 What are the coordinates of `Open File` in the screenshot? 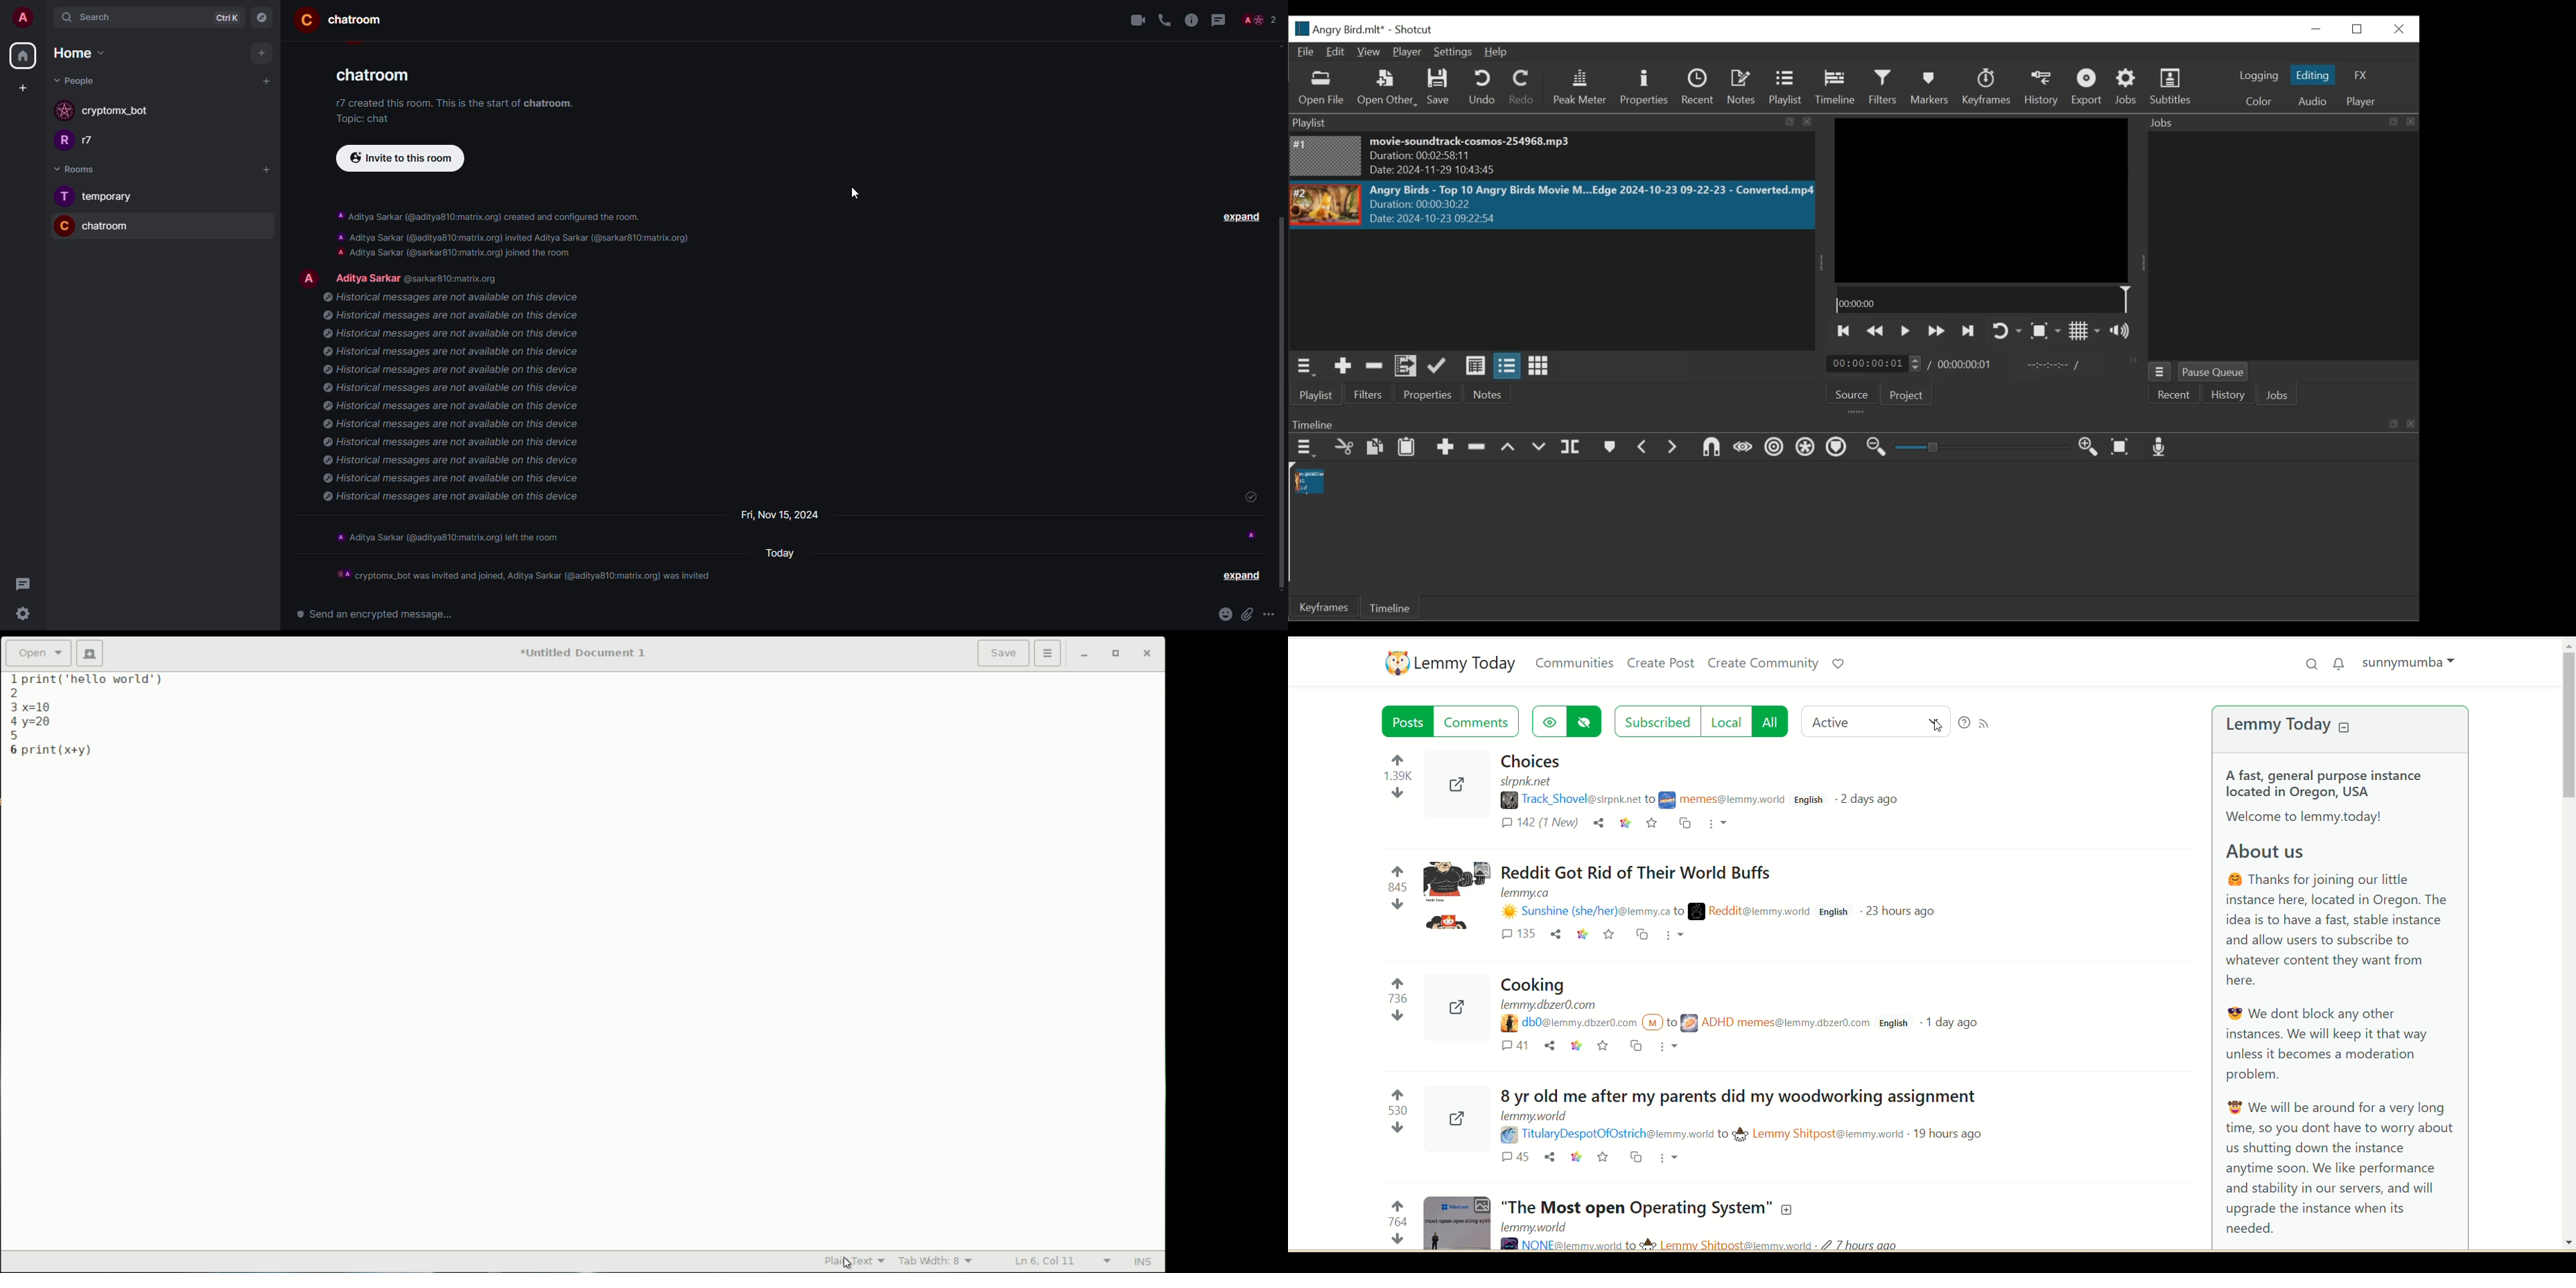 It's located at (1319, 88).